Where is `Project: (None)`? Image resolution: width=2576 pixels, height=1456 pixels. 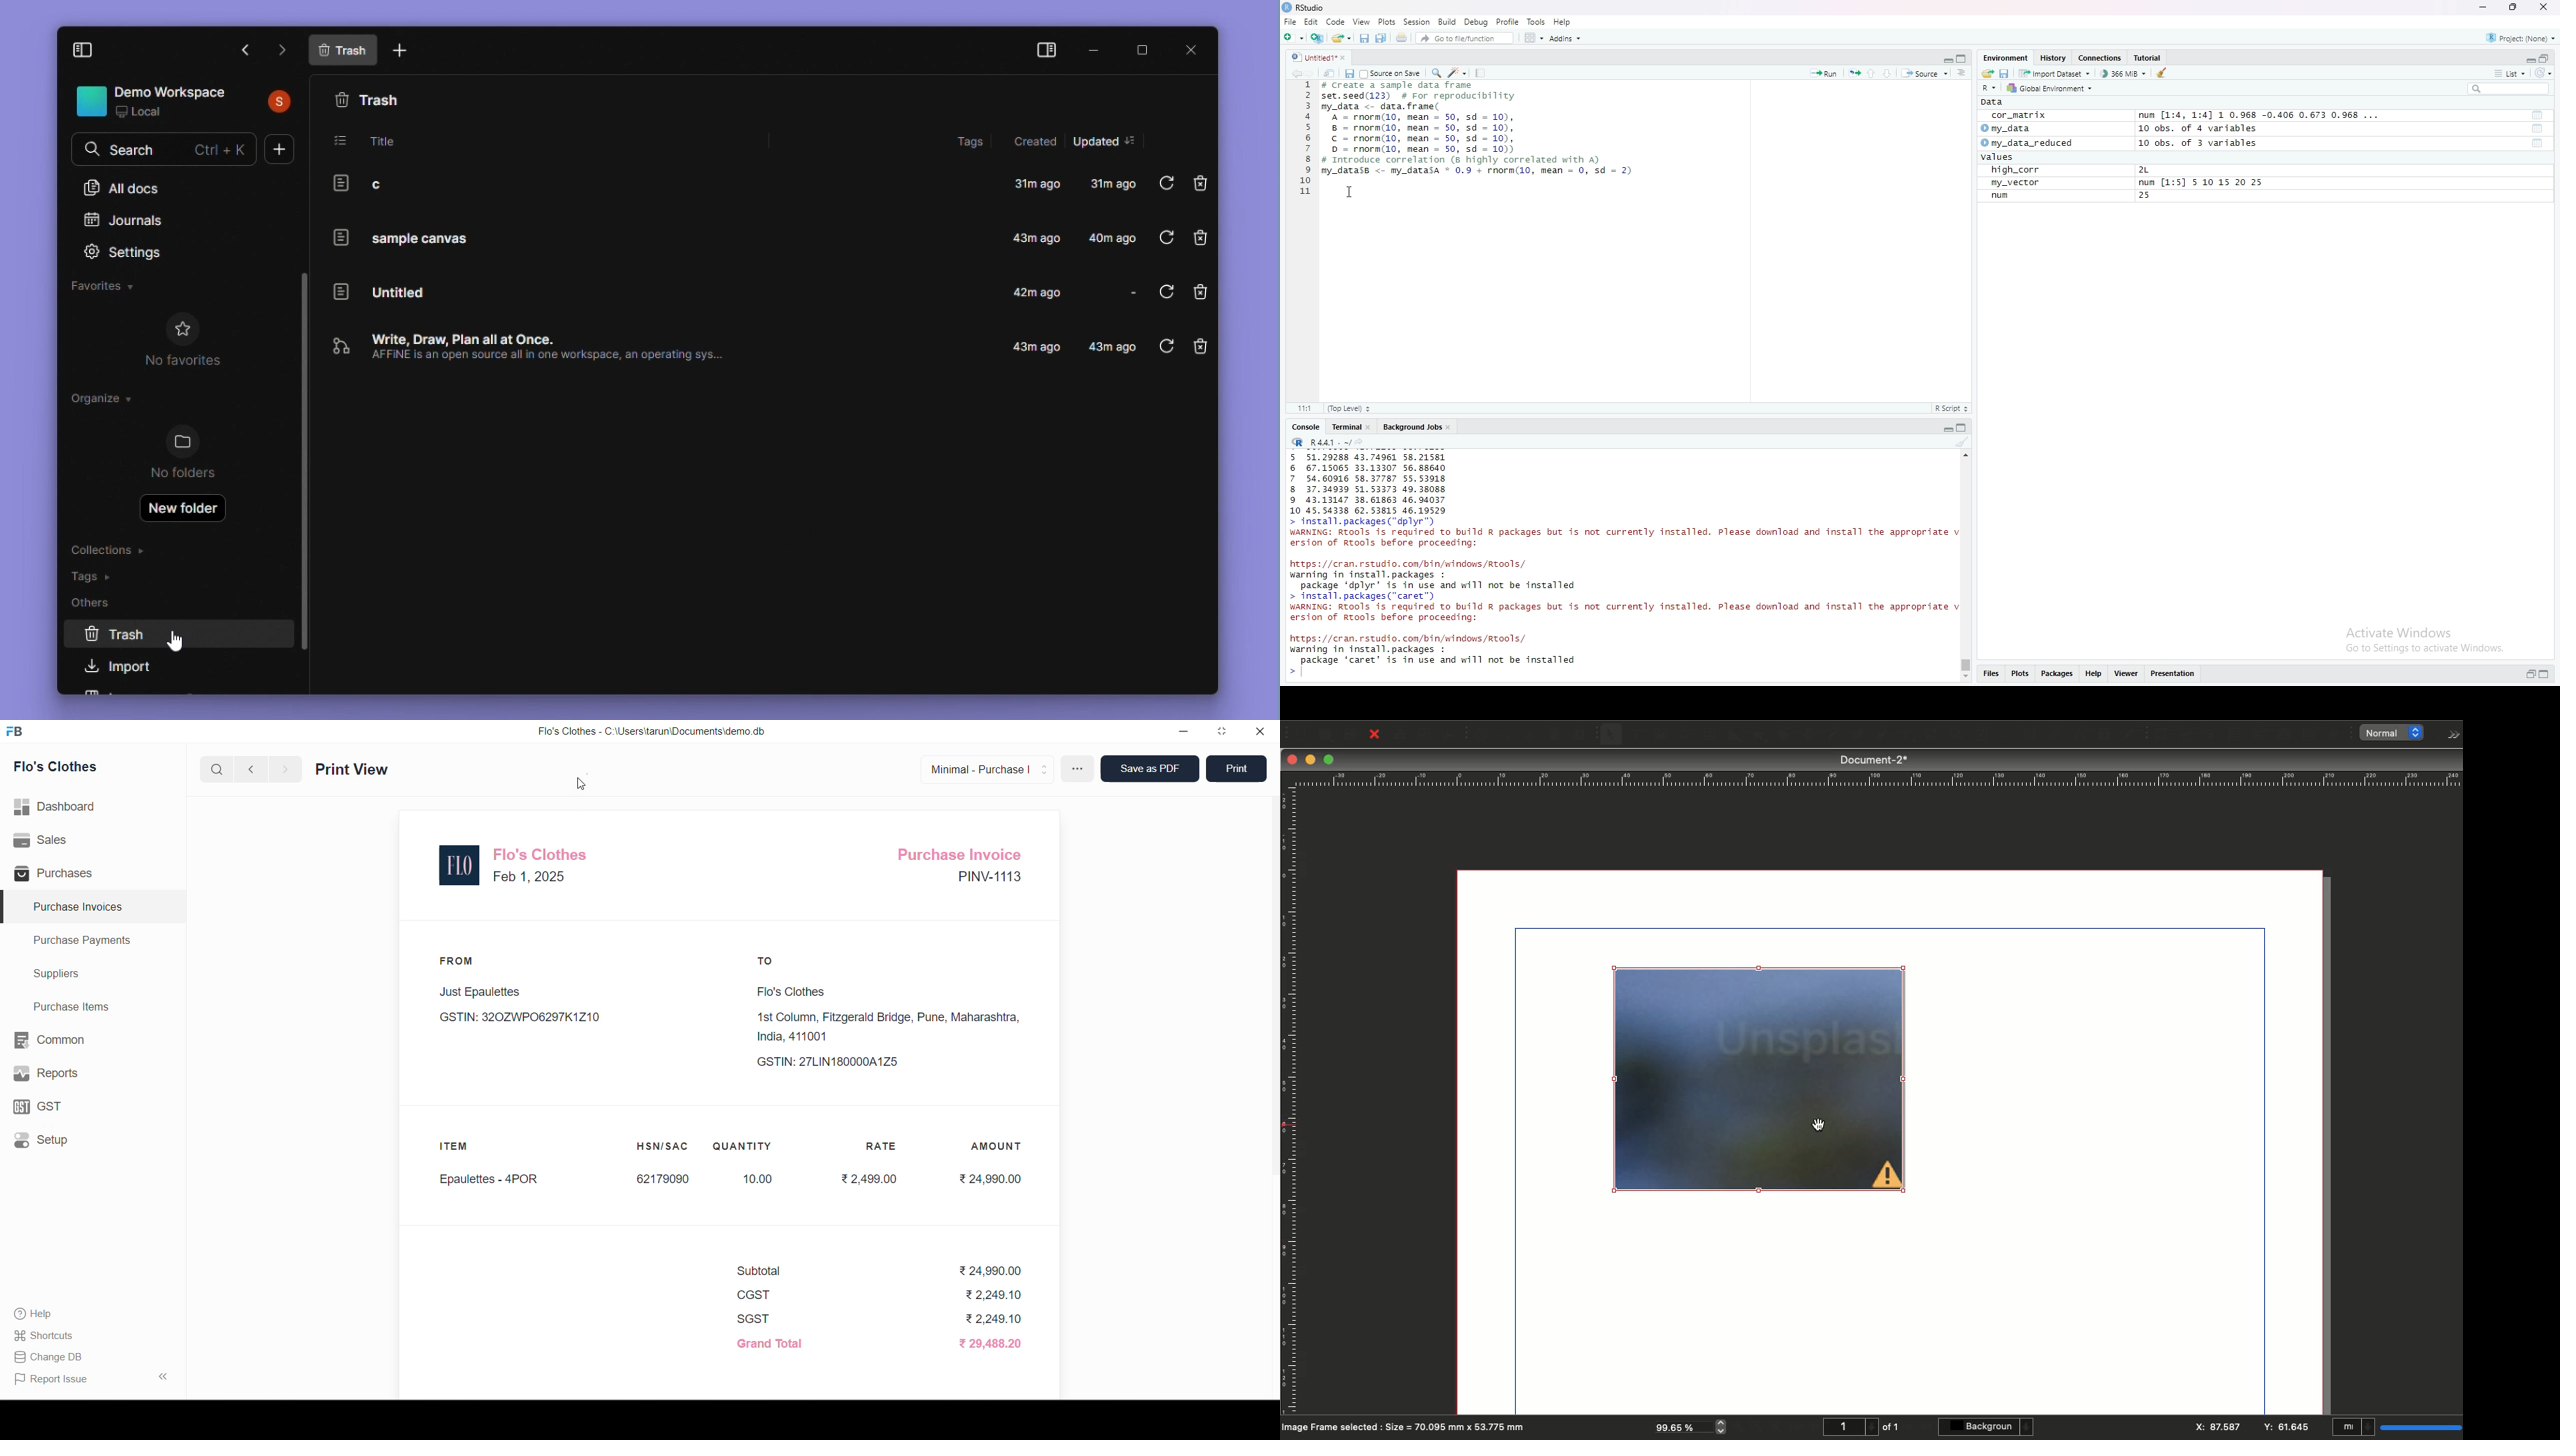 Project: (None) is located at coordinates (2521, 38).